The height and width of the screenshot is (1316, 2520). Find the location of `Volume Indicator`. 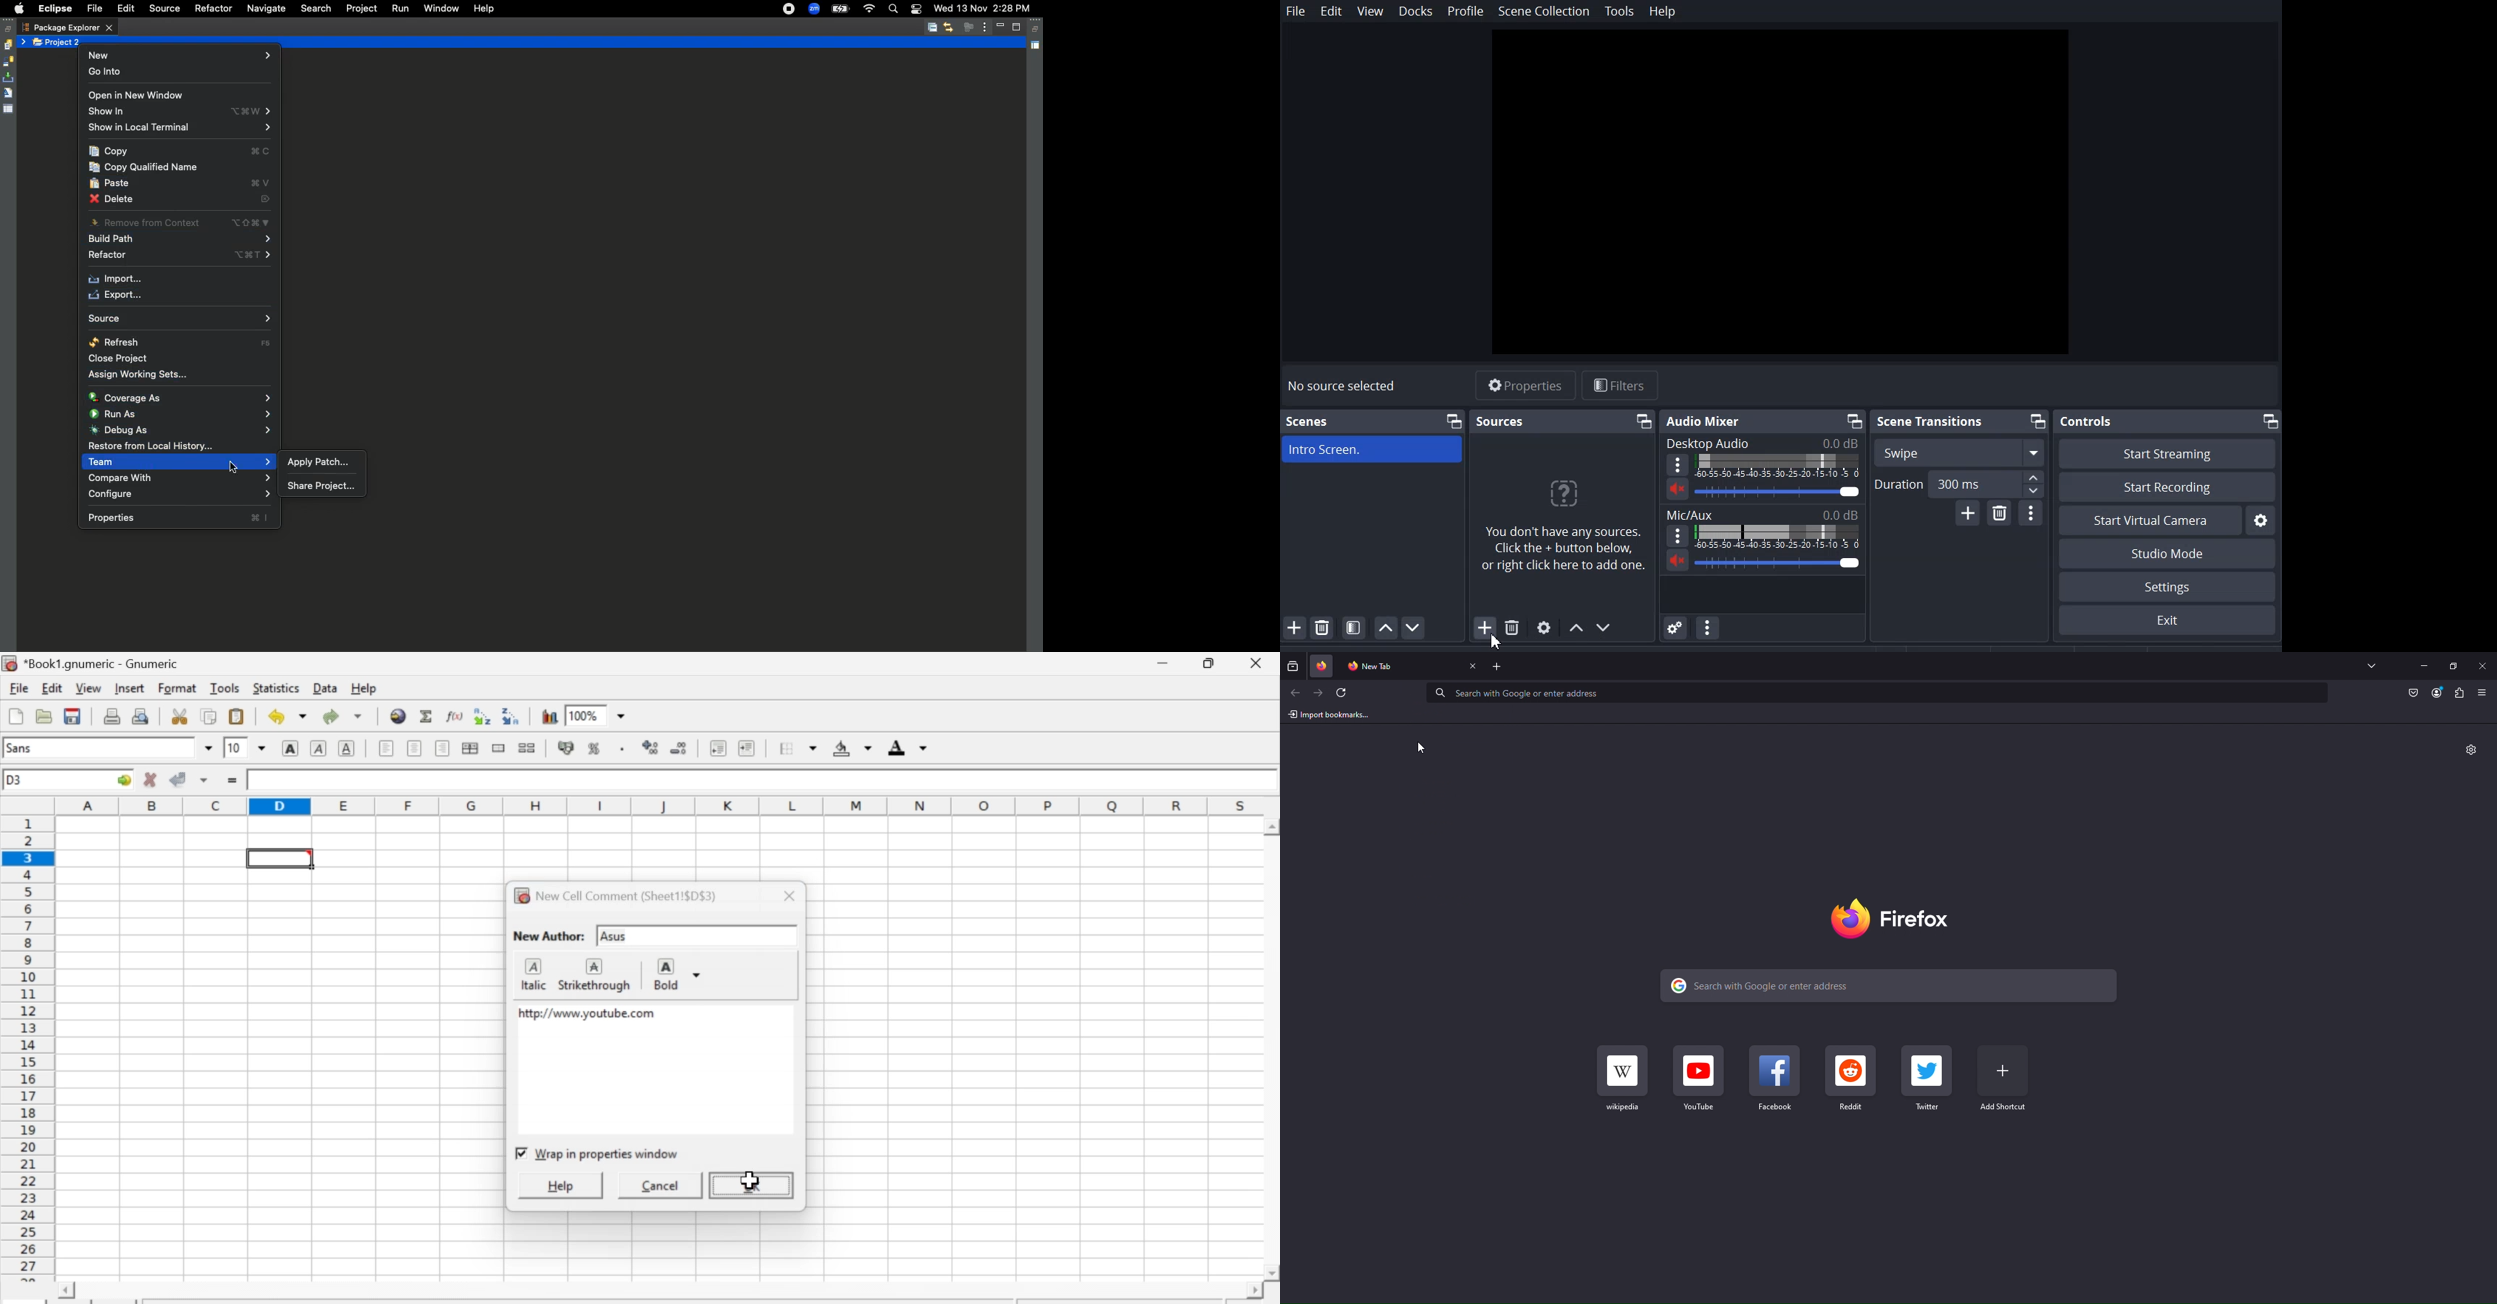

Volume Indicator is located at coordinates (1778, 466).